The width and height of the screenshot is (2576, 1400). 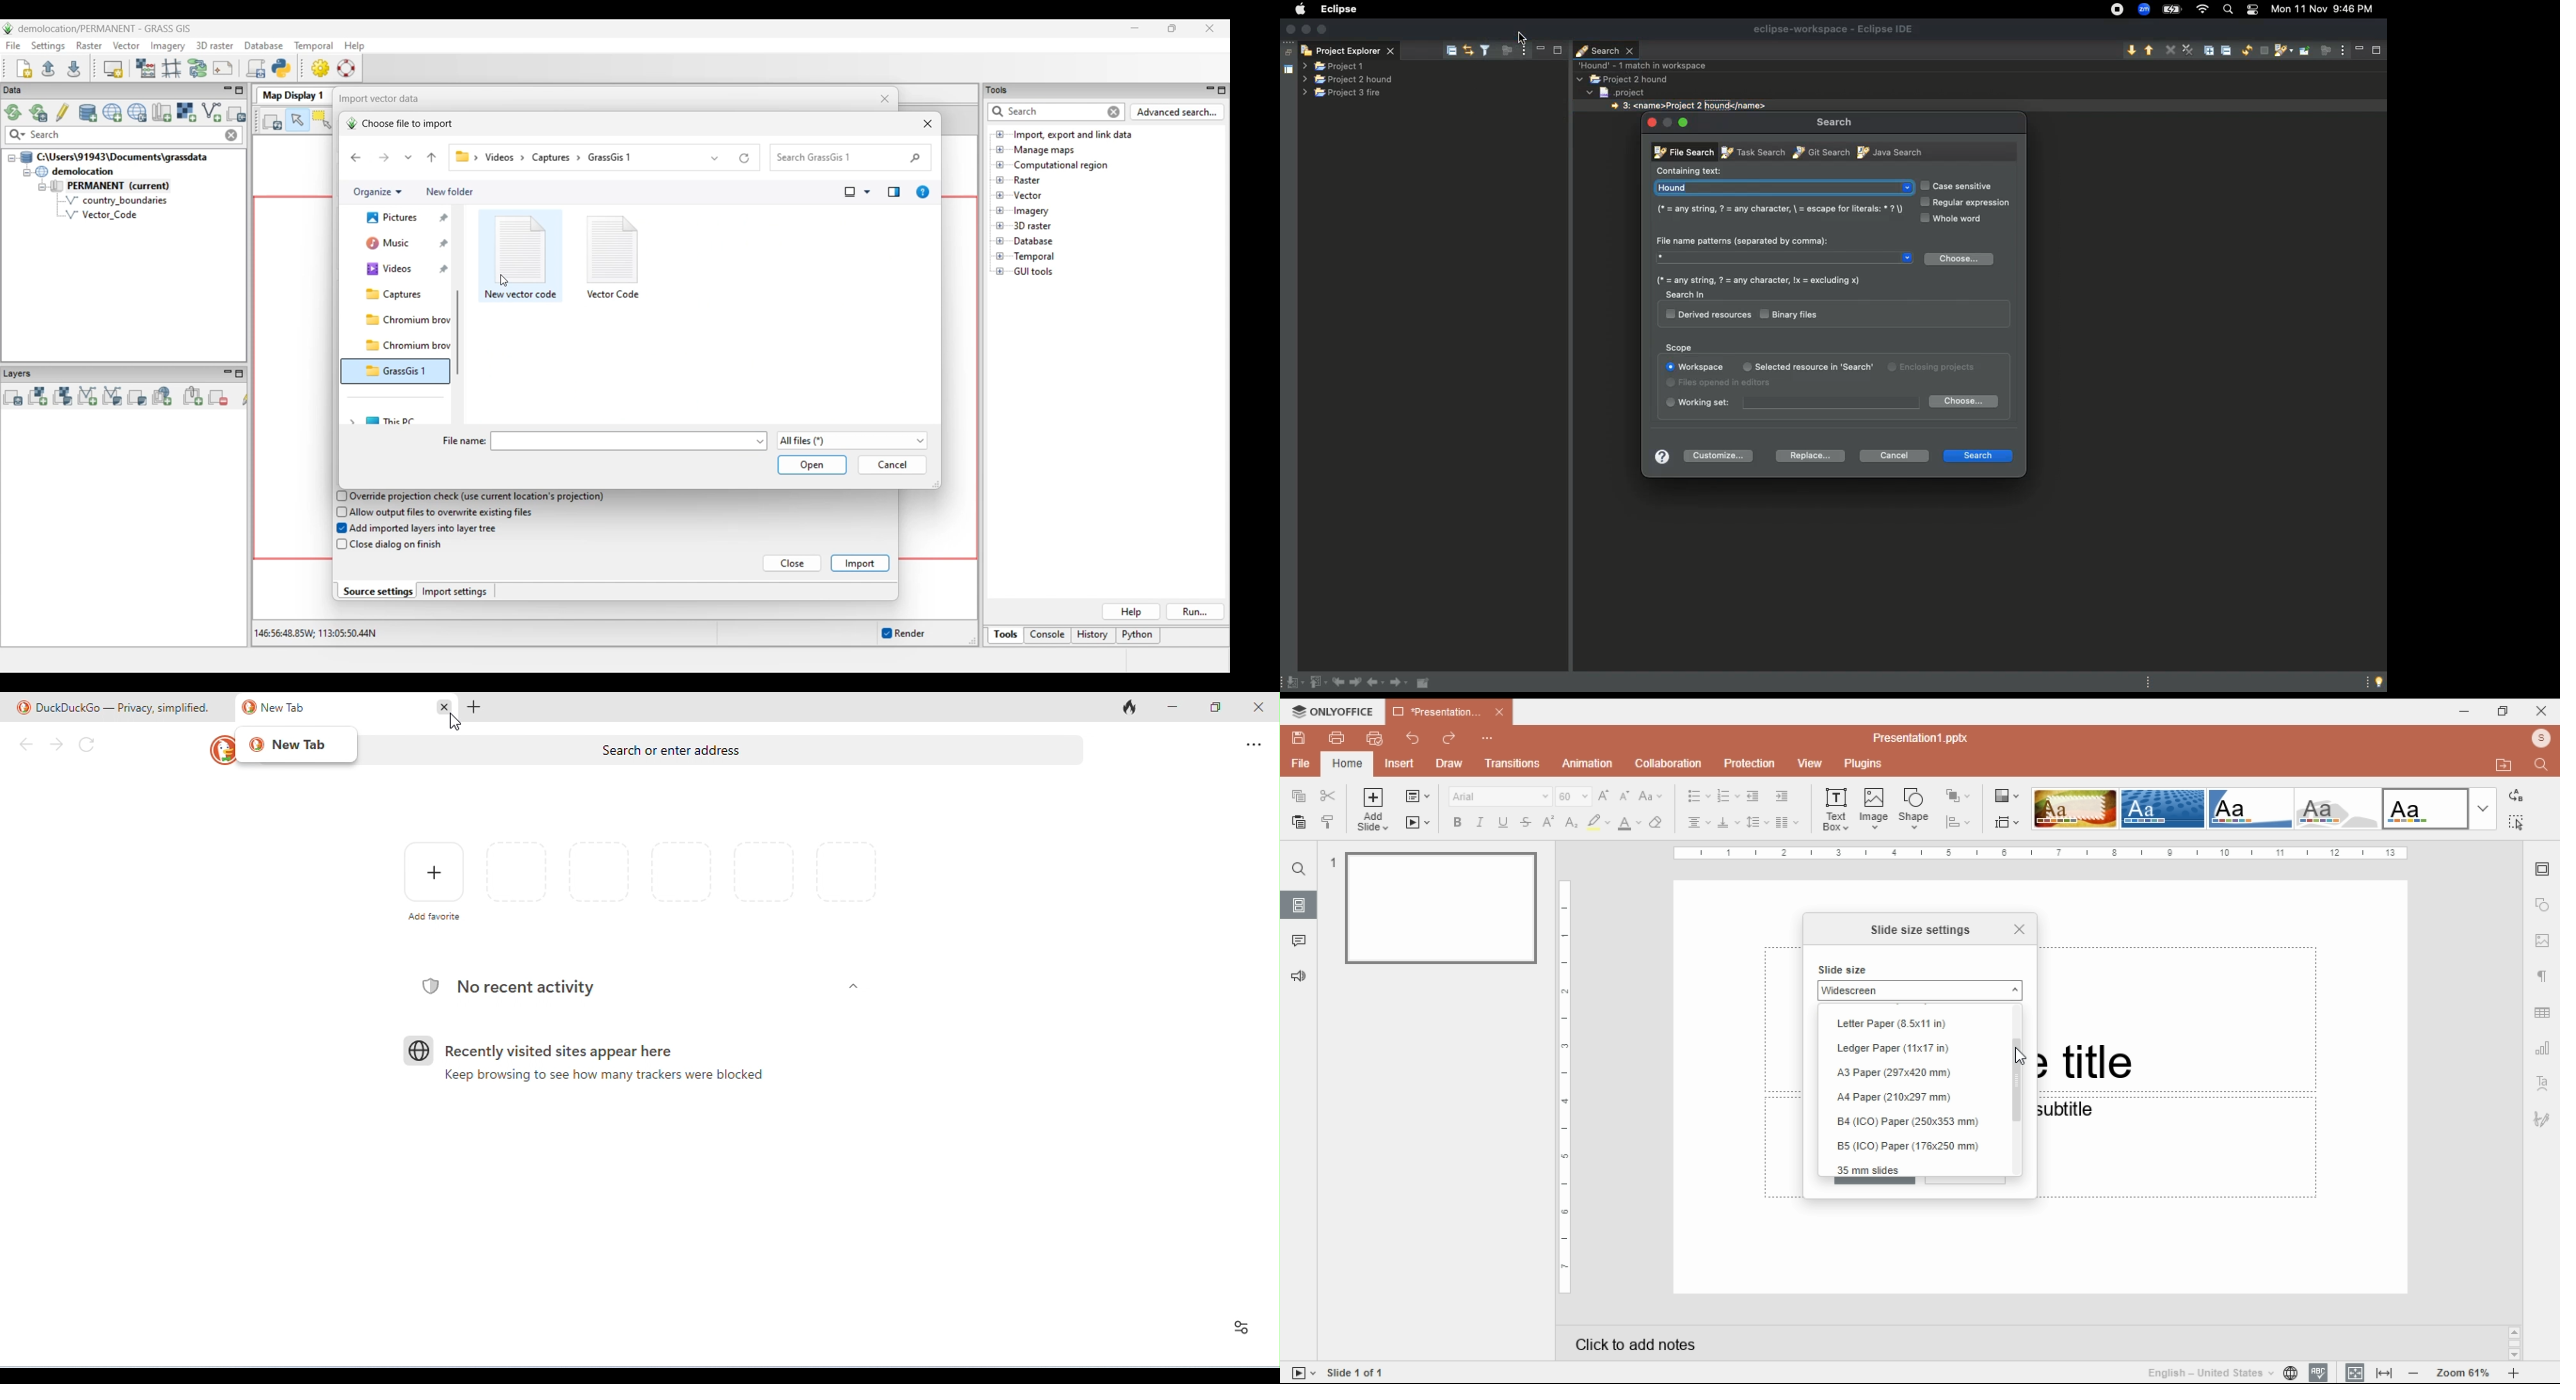 I want to click on Vector code file, so click(x=614, y=293).